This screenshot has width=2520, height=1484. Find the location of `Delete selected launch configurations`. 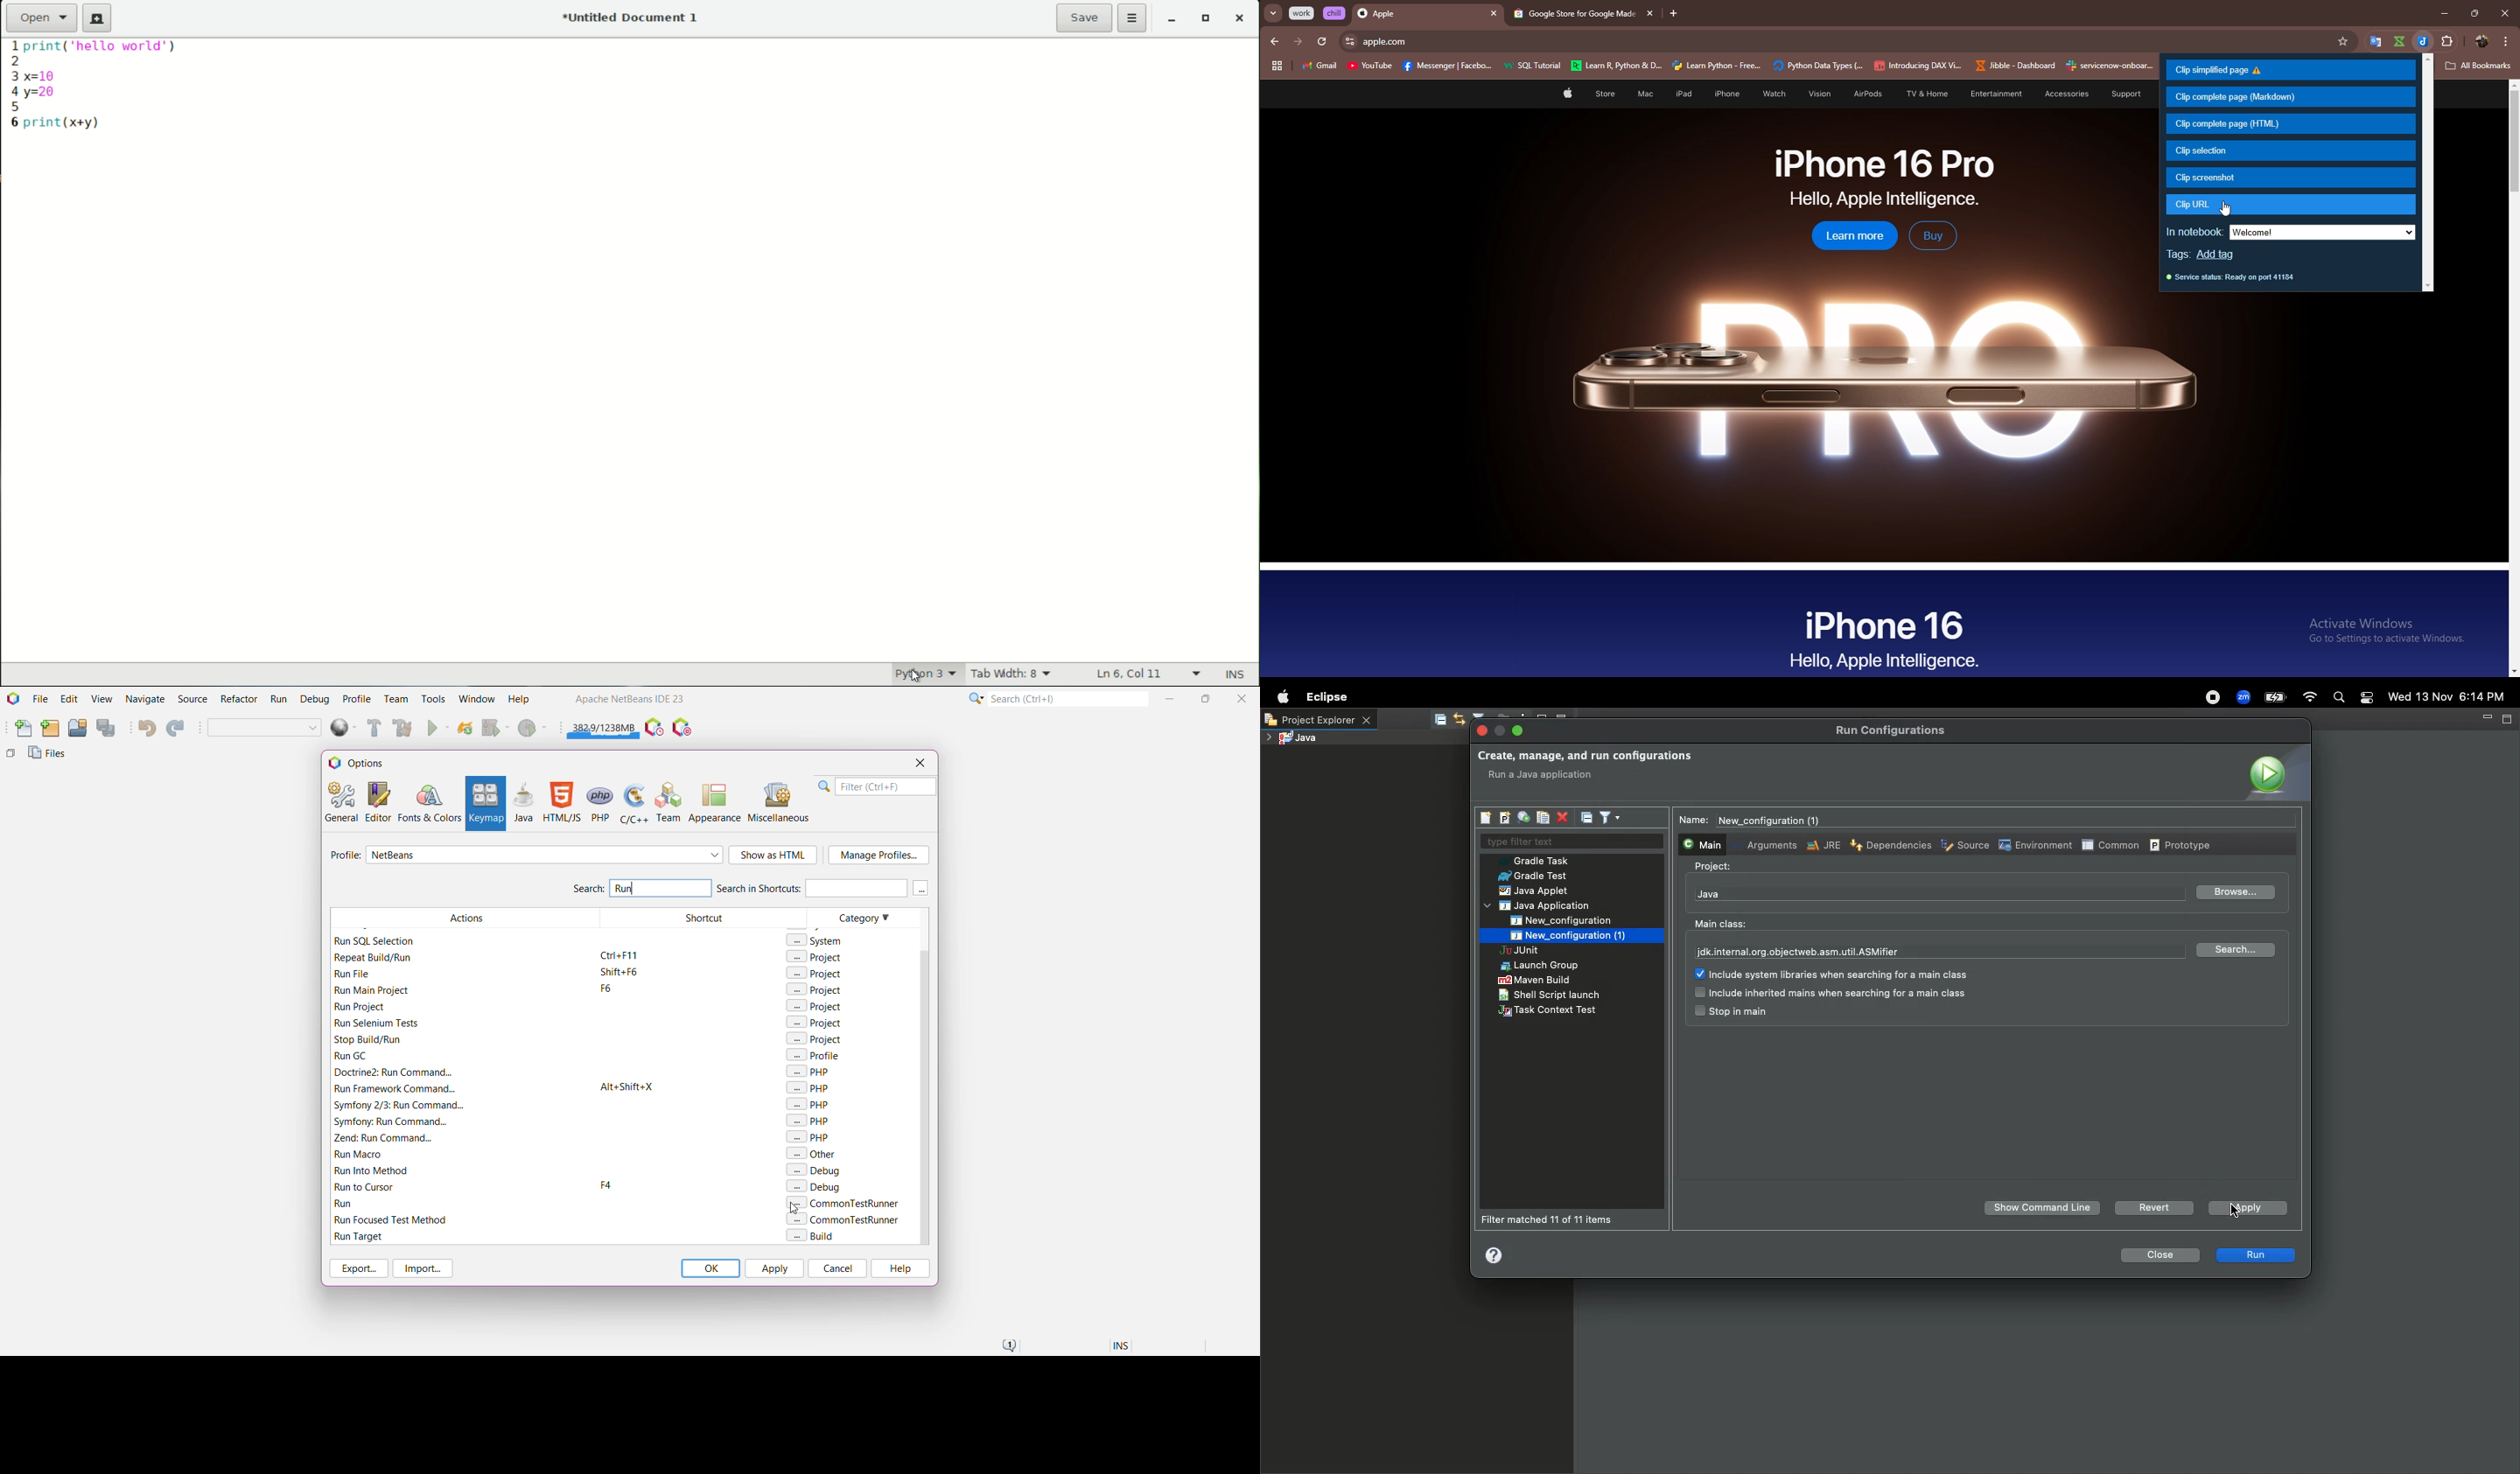

Delete selected launch configurations is located at coordinates (1562, 819).